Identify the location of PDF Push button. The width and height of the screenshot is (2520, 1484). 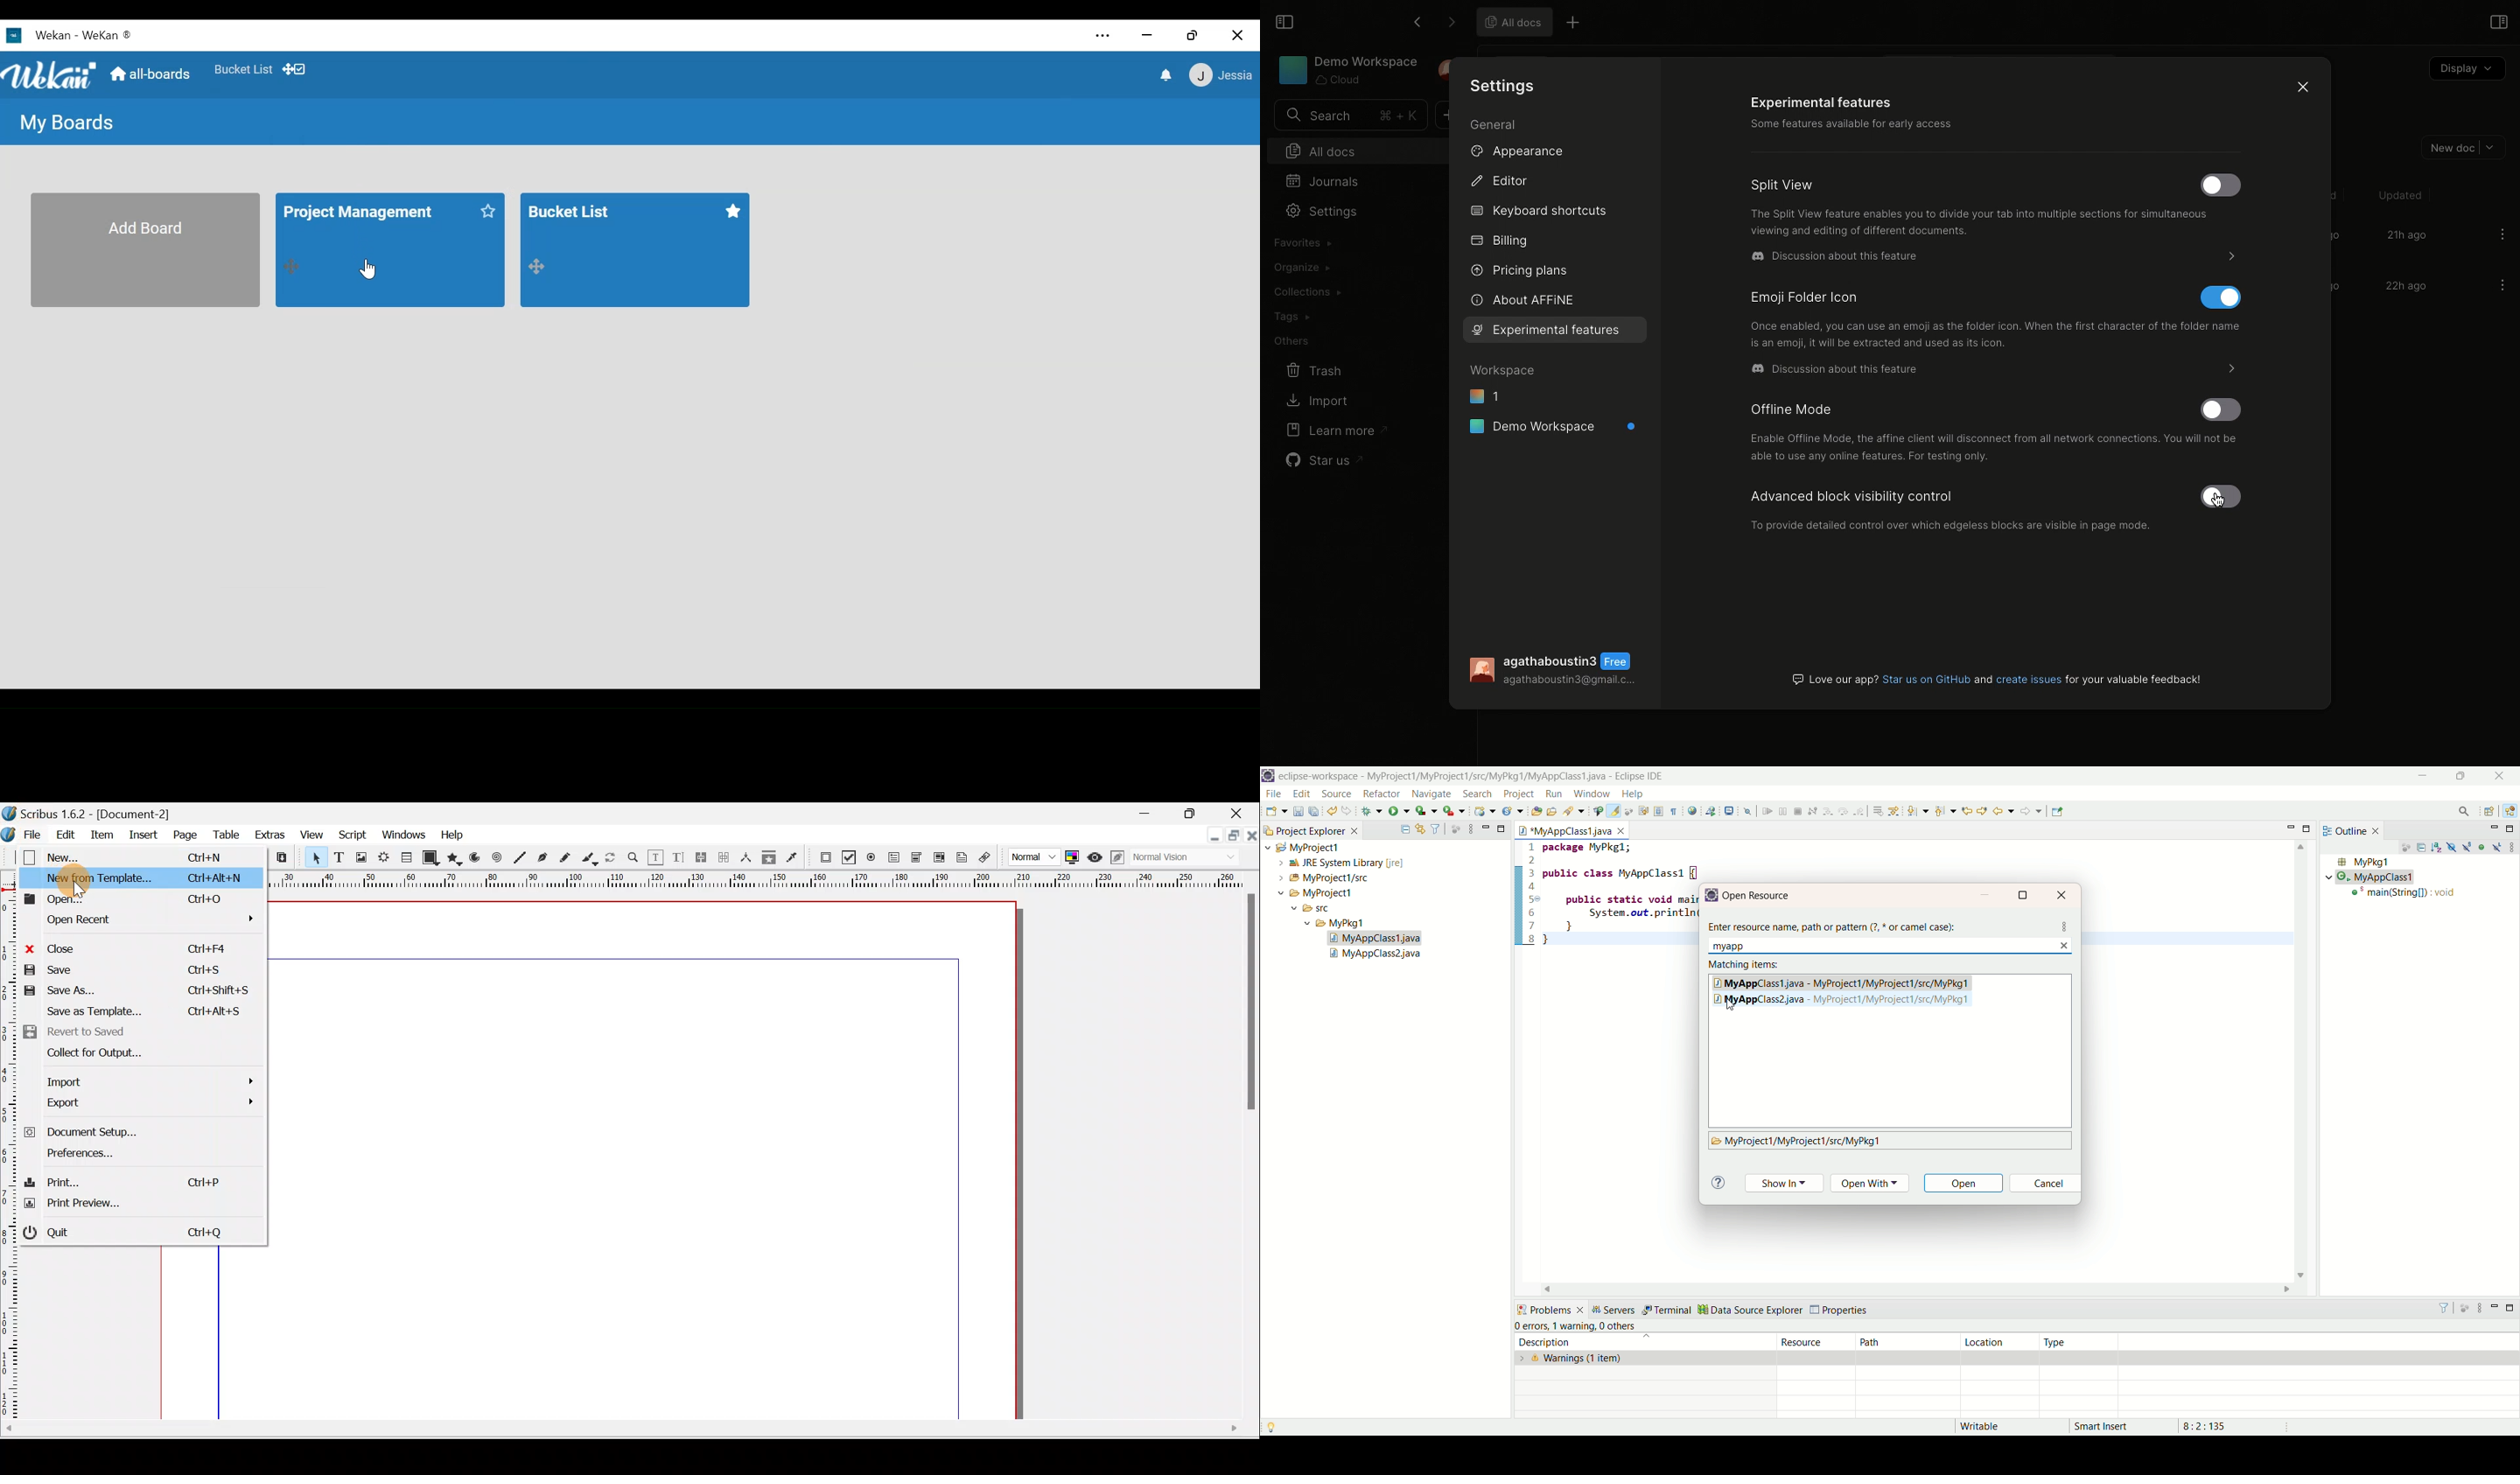
(825, 858).